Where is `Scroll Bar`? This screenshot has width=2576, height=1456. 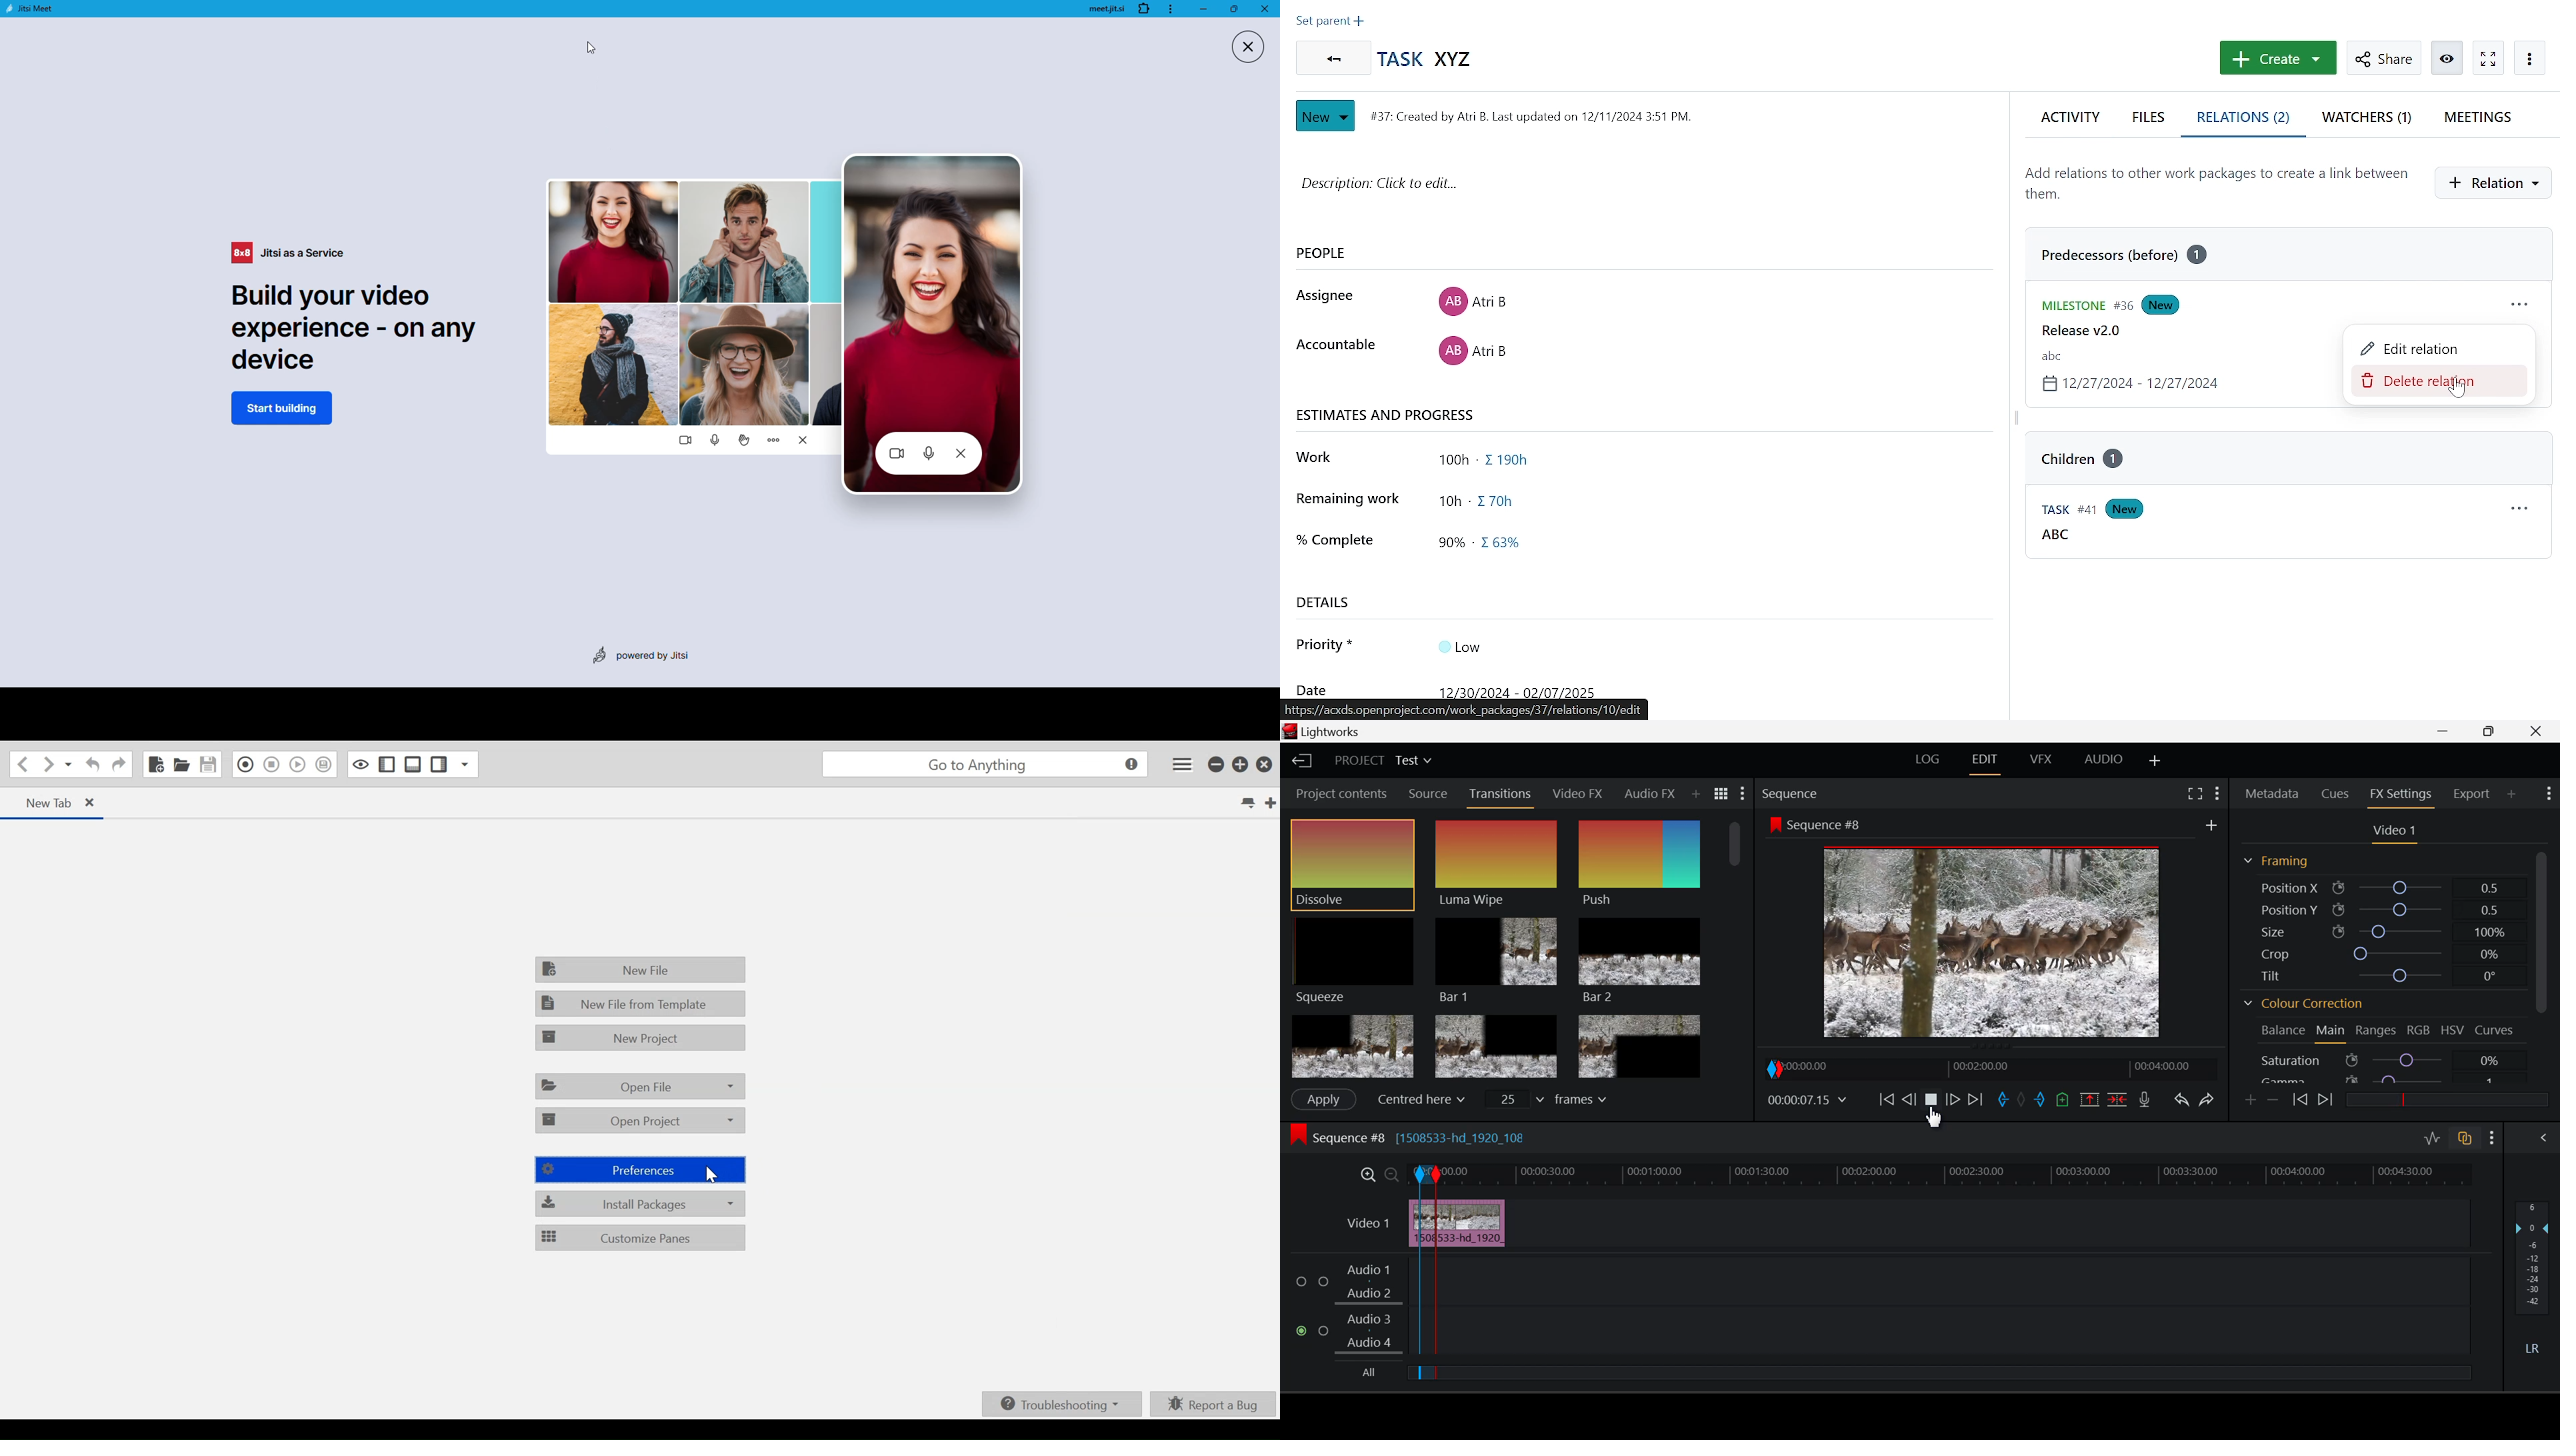 Scroll Bar is located at coordinates (2541, 968).